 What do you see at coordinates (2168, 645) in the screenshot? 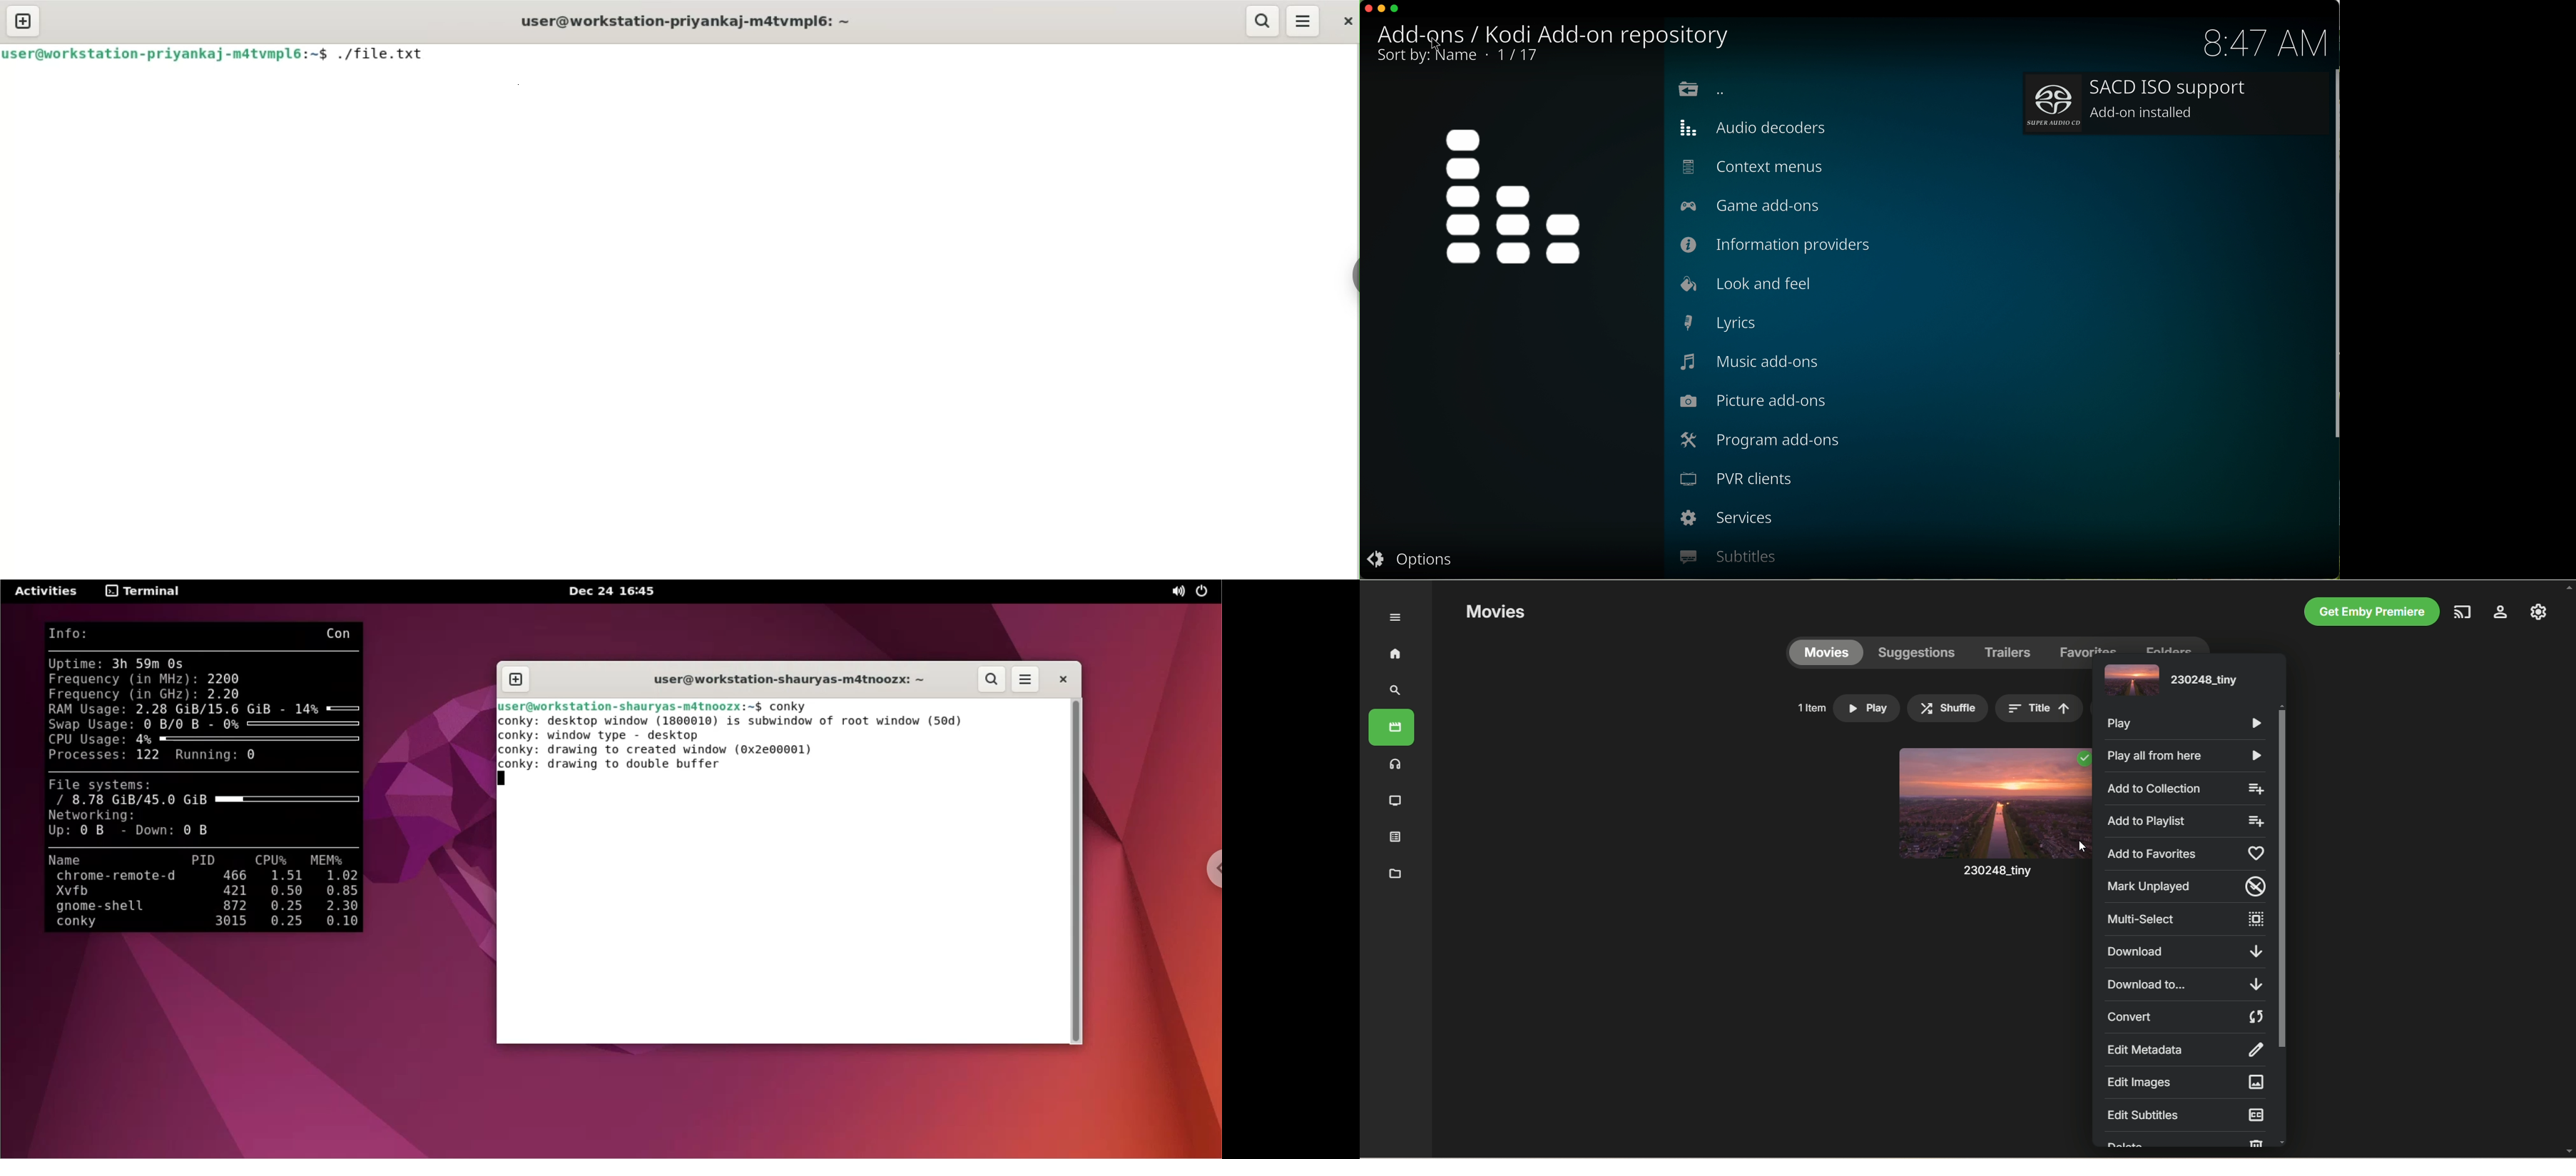
I see `folders` at bounding box center [2168, 645].